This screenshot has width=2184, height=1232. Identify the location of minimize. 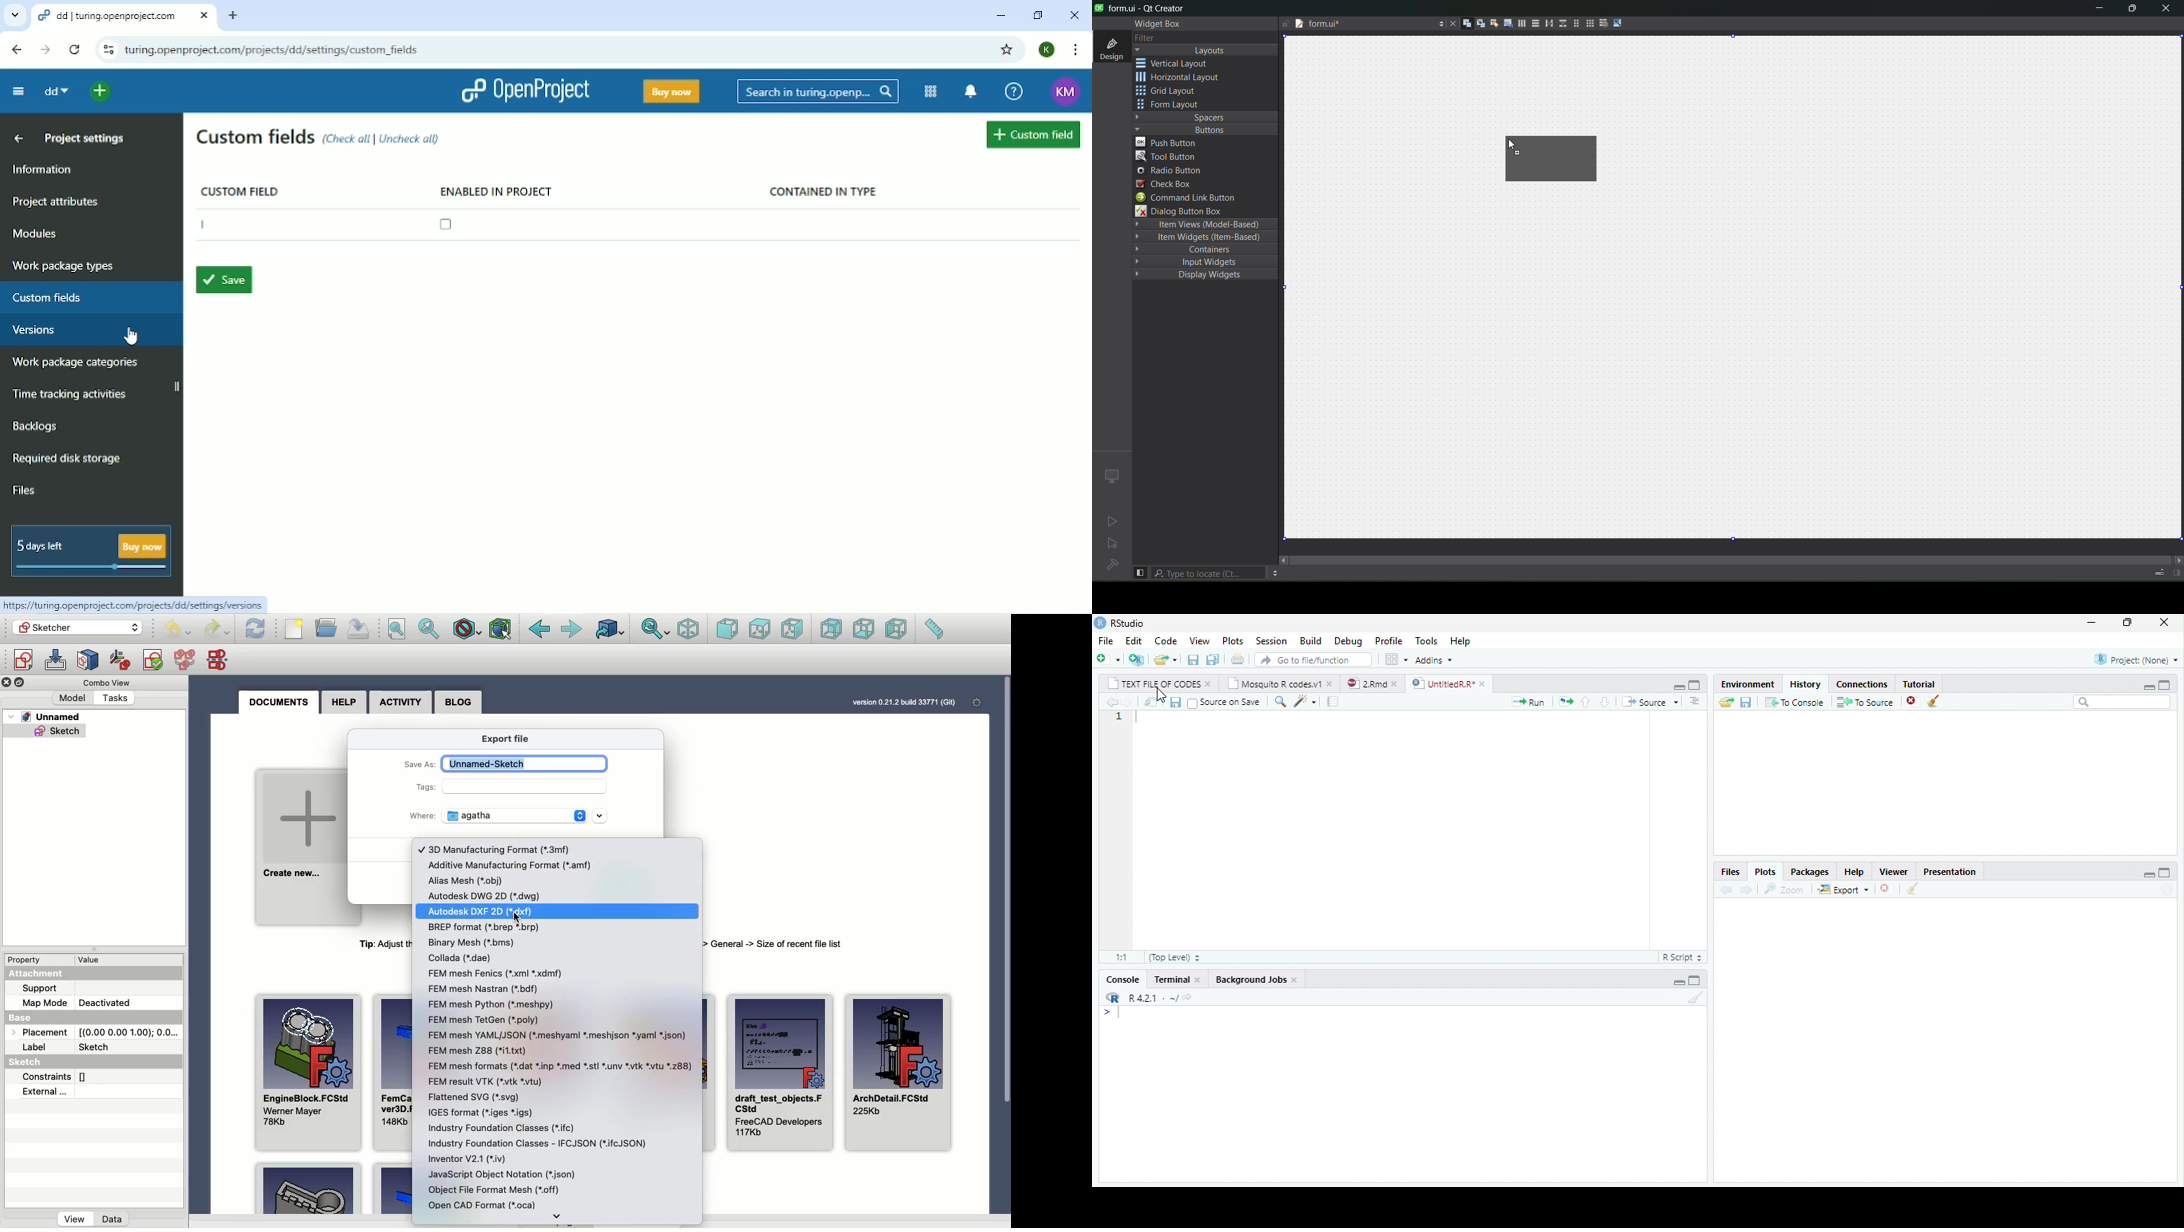
(2095, 10).